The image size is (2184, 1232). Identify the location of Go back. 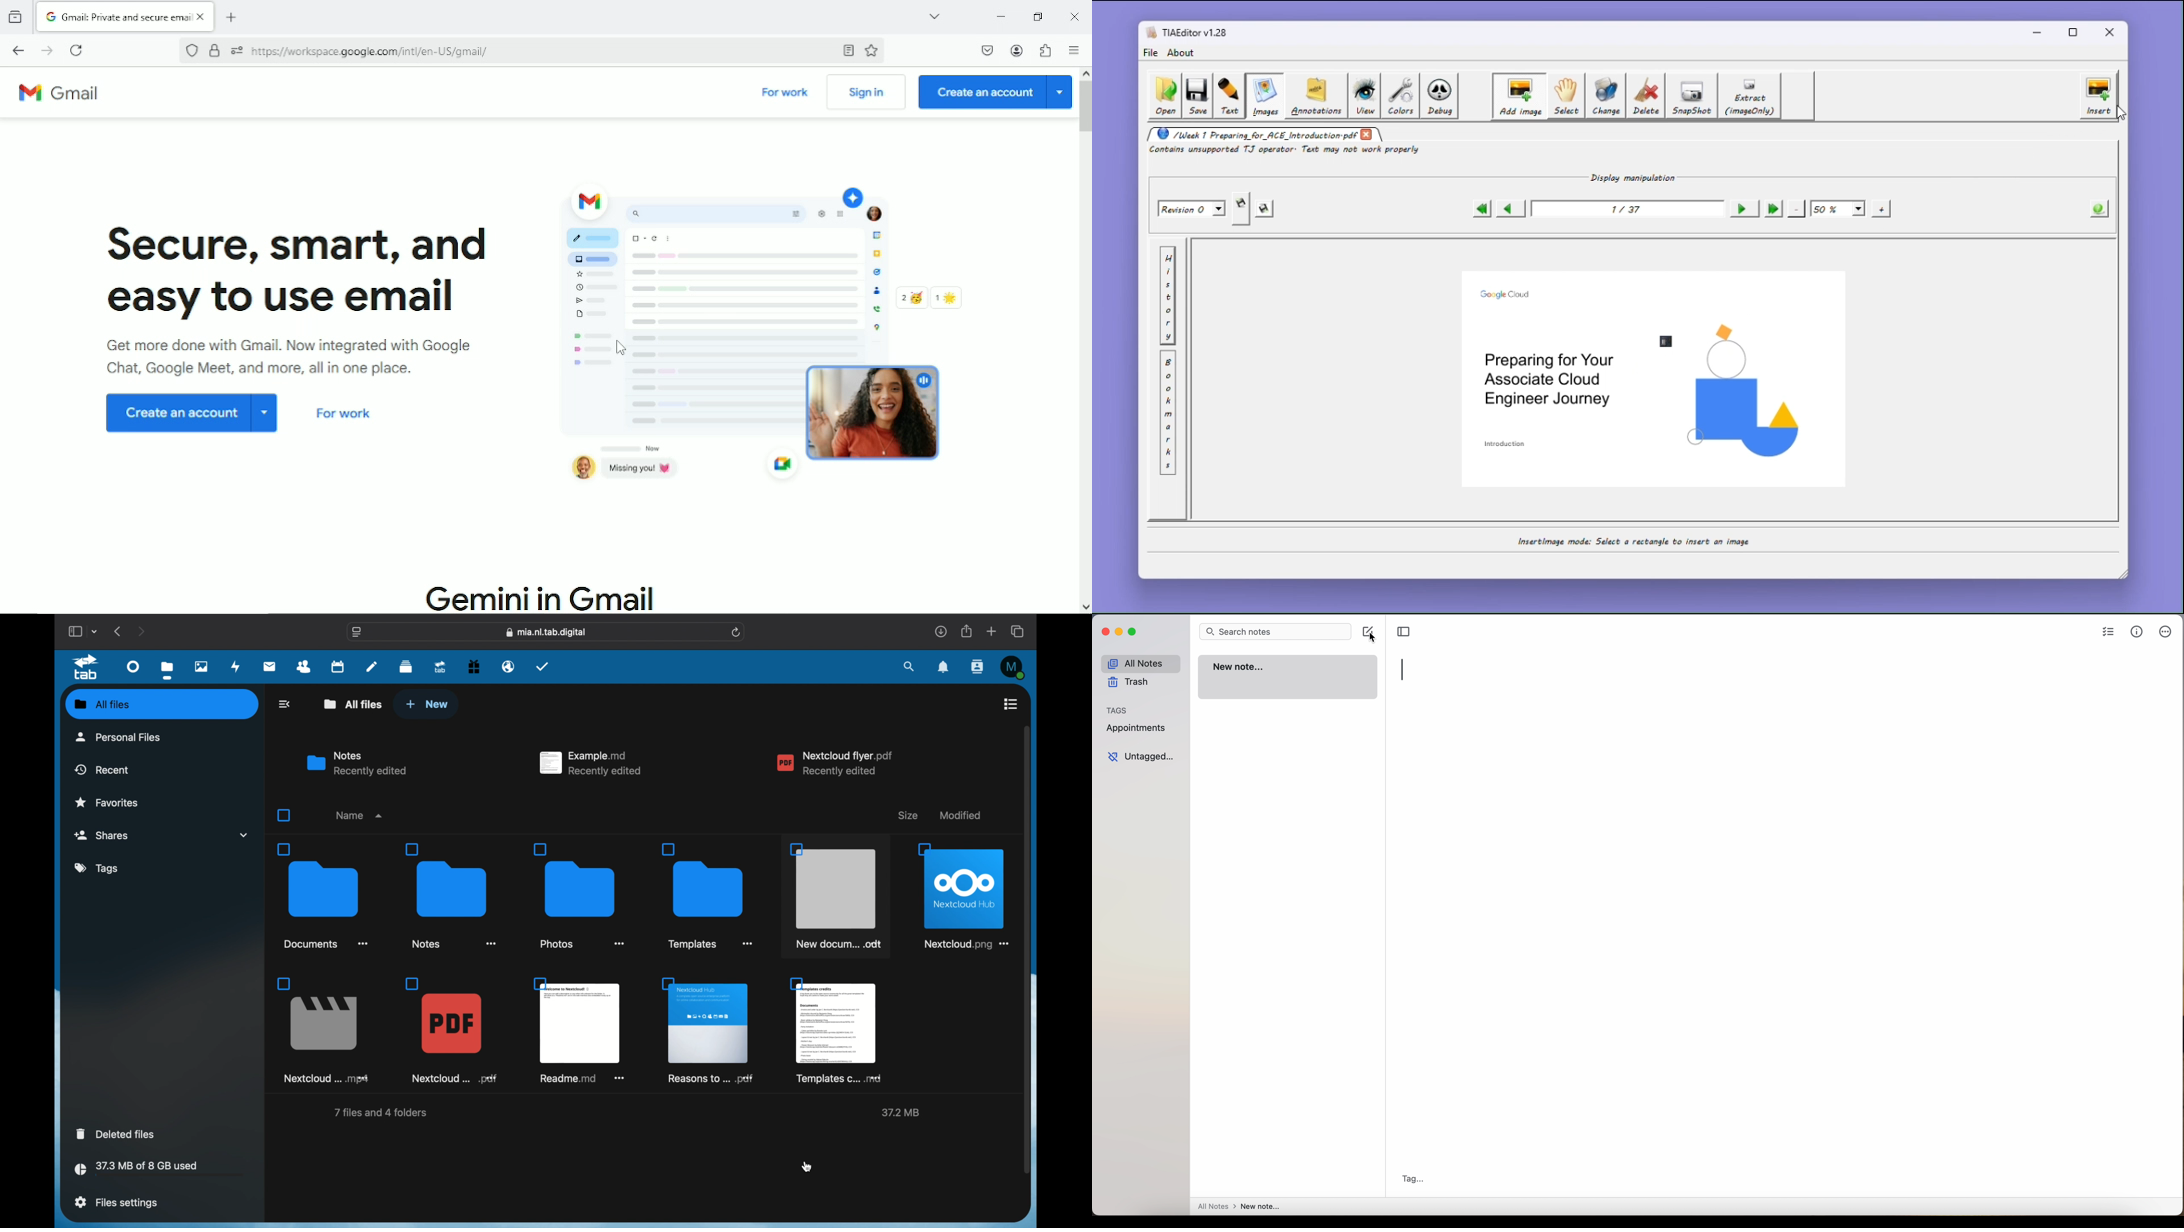
(18, 50).